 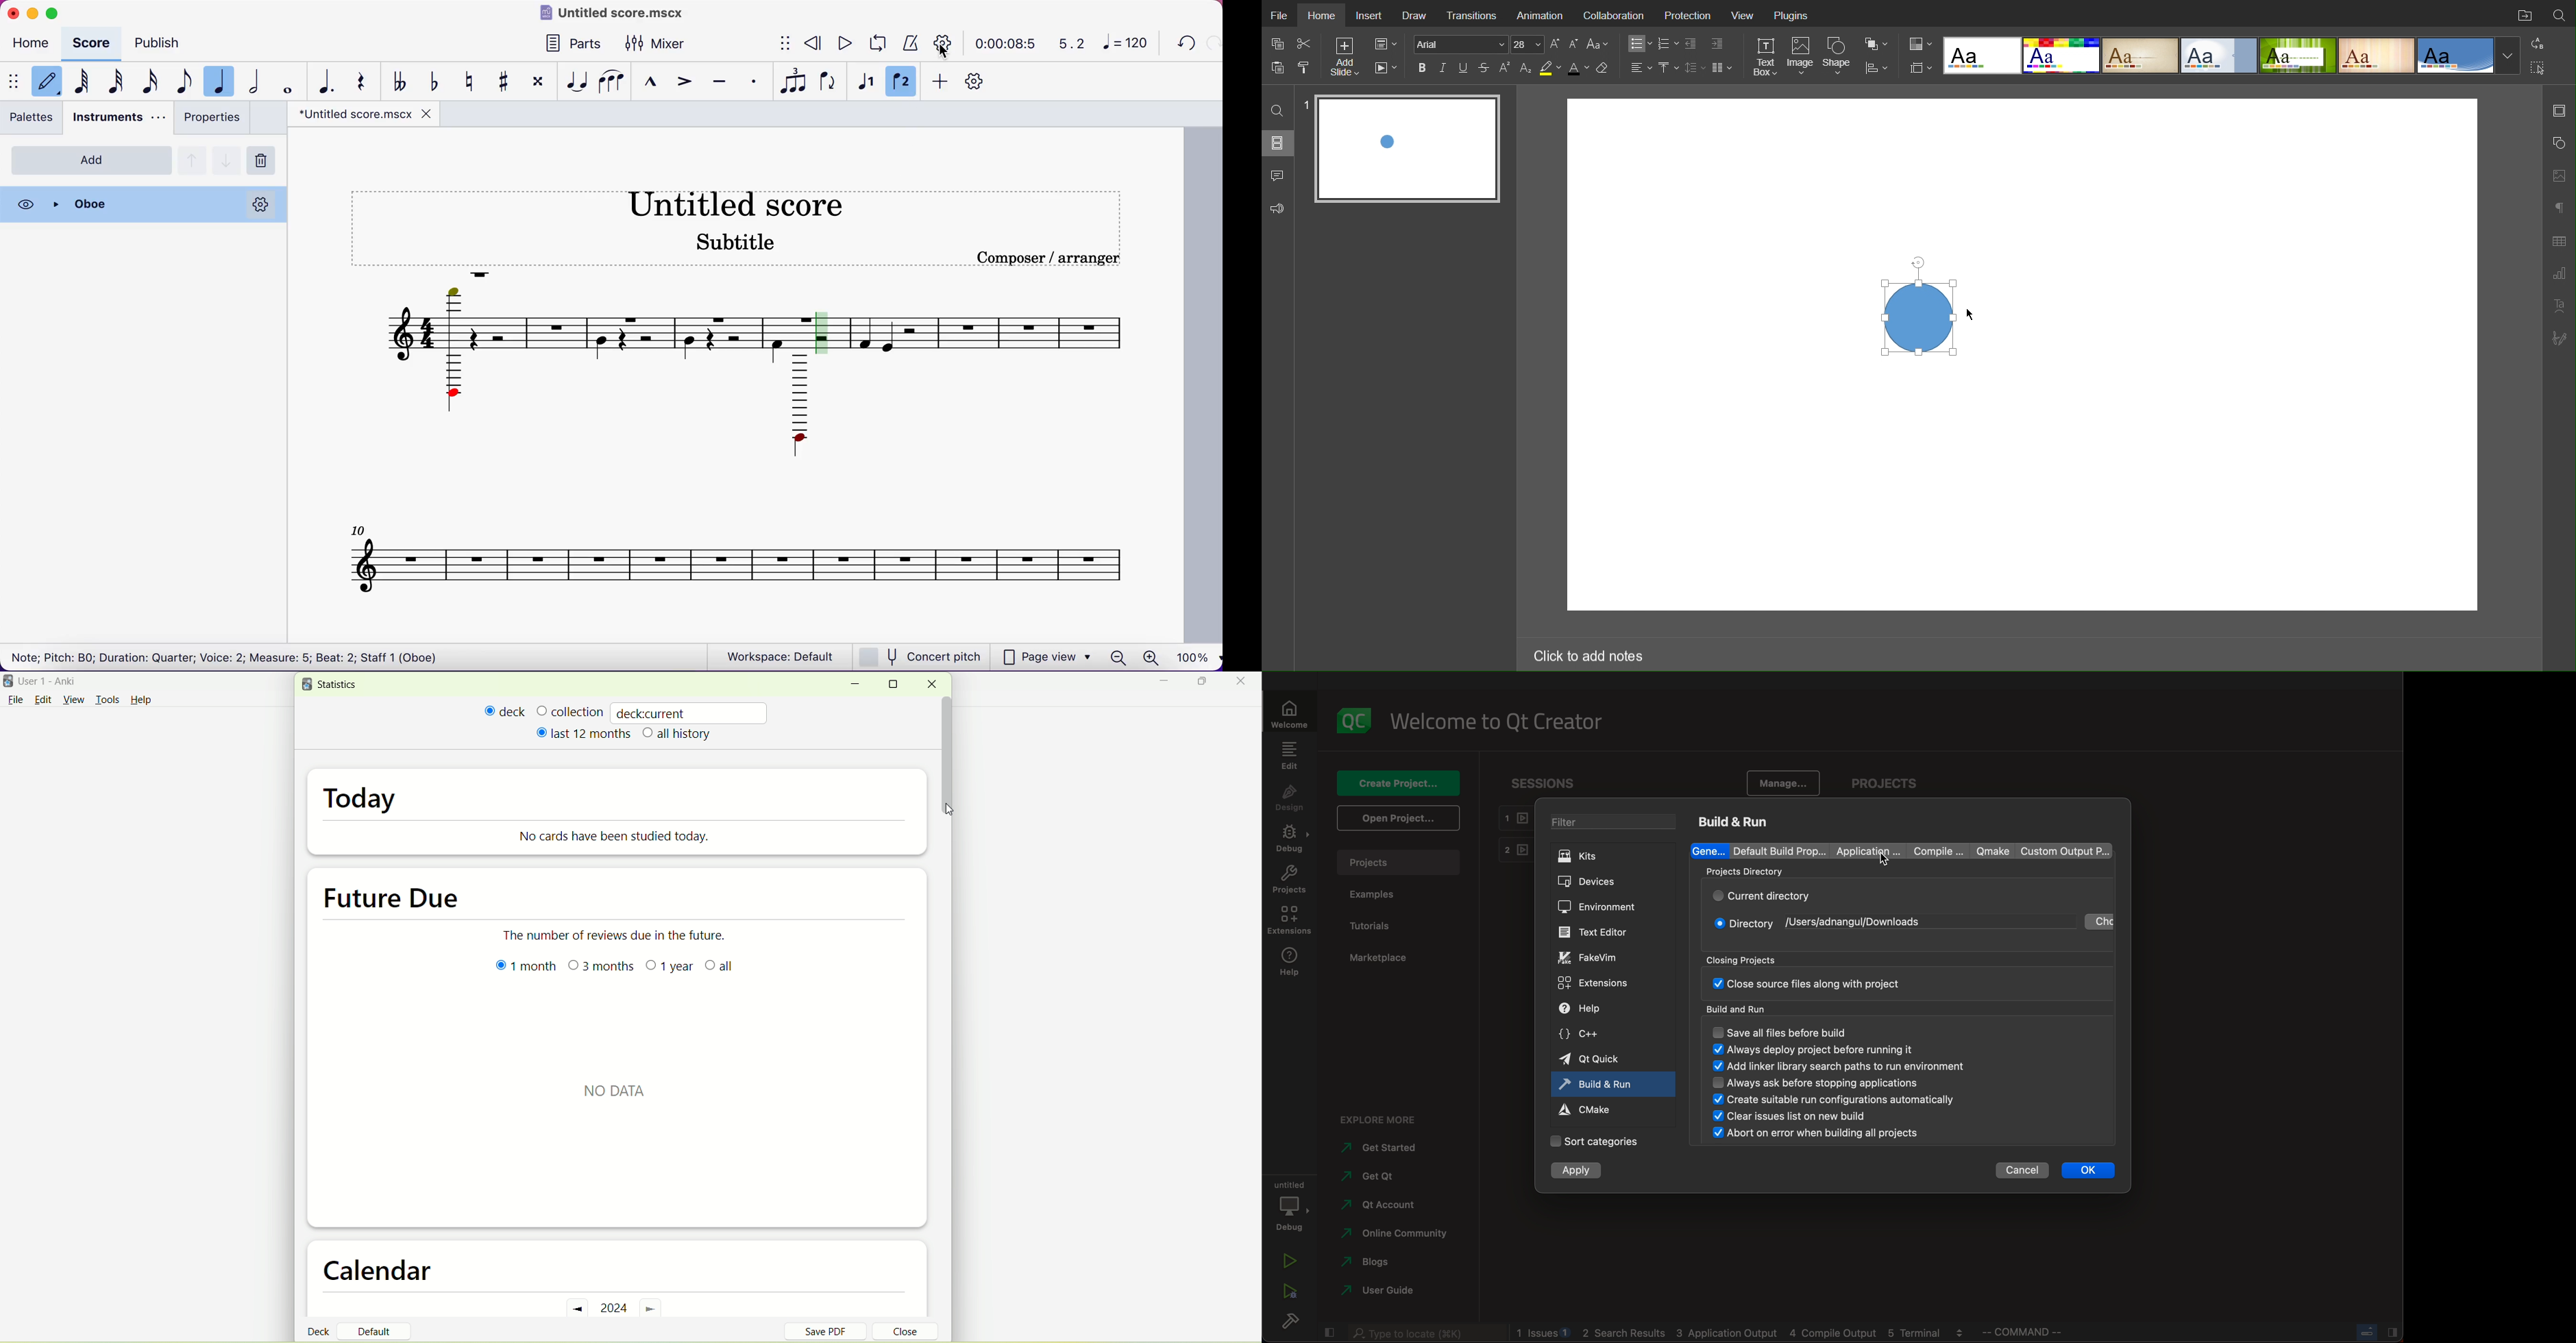 I want to click on voice1, so click(x=865, y=83).